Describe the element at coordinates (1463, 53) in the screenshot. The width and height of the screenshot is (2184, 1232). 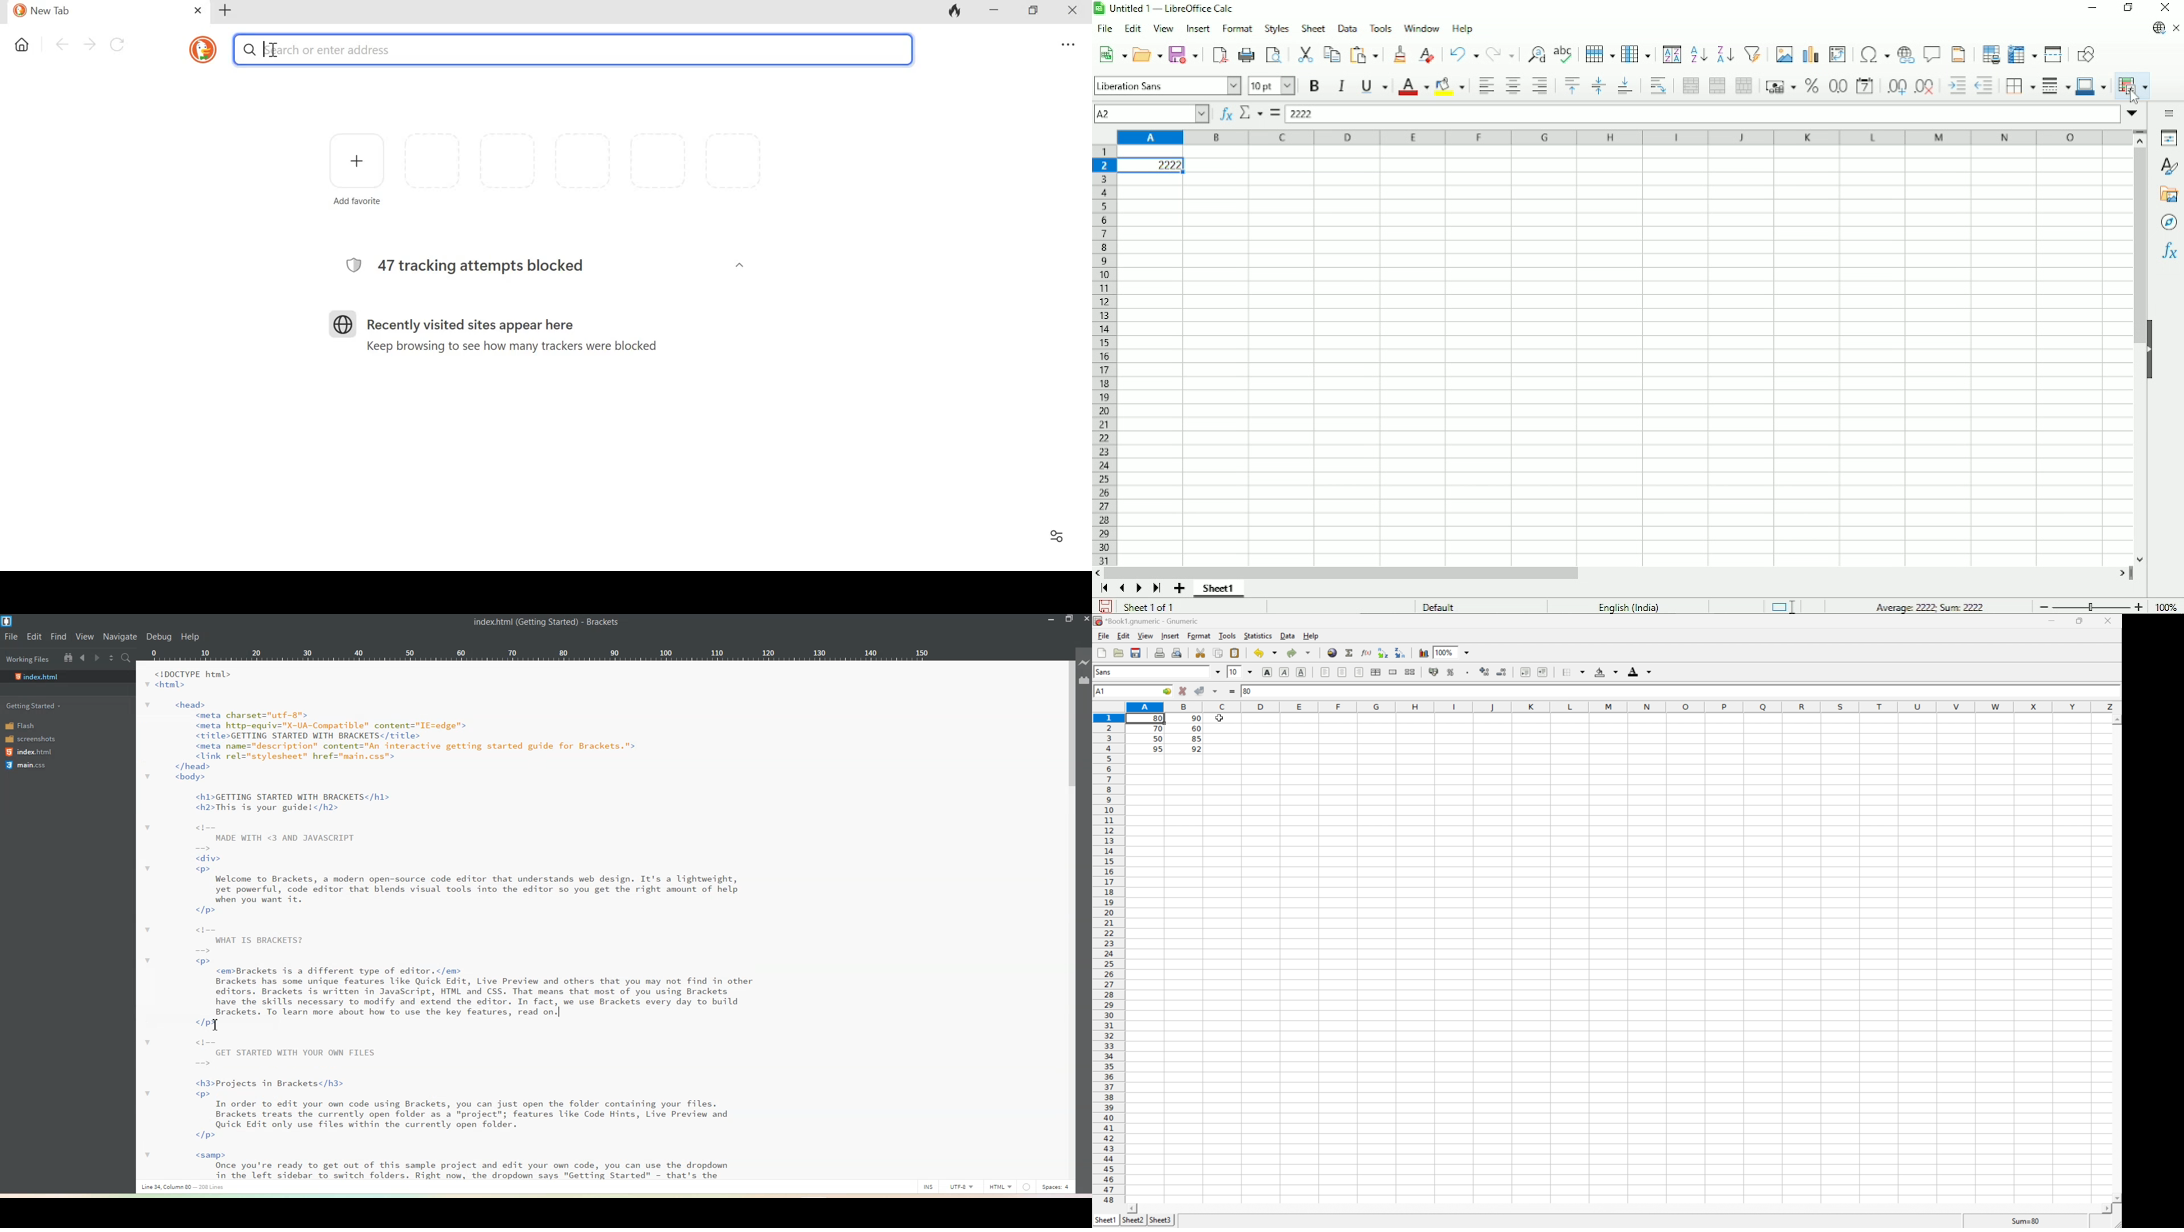
I see `Undo` at that location.